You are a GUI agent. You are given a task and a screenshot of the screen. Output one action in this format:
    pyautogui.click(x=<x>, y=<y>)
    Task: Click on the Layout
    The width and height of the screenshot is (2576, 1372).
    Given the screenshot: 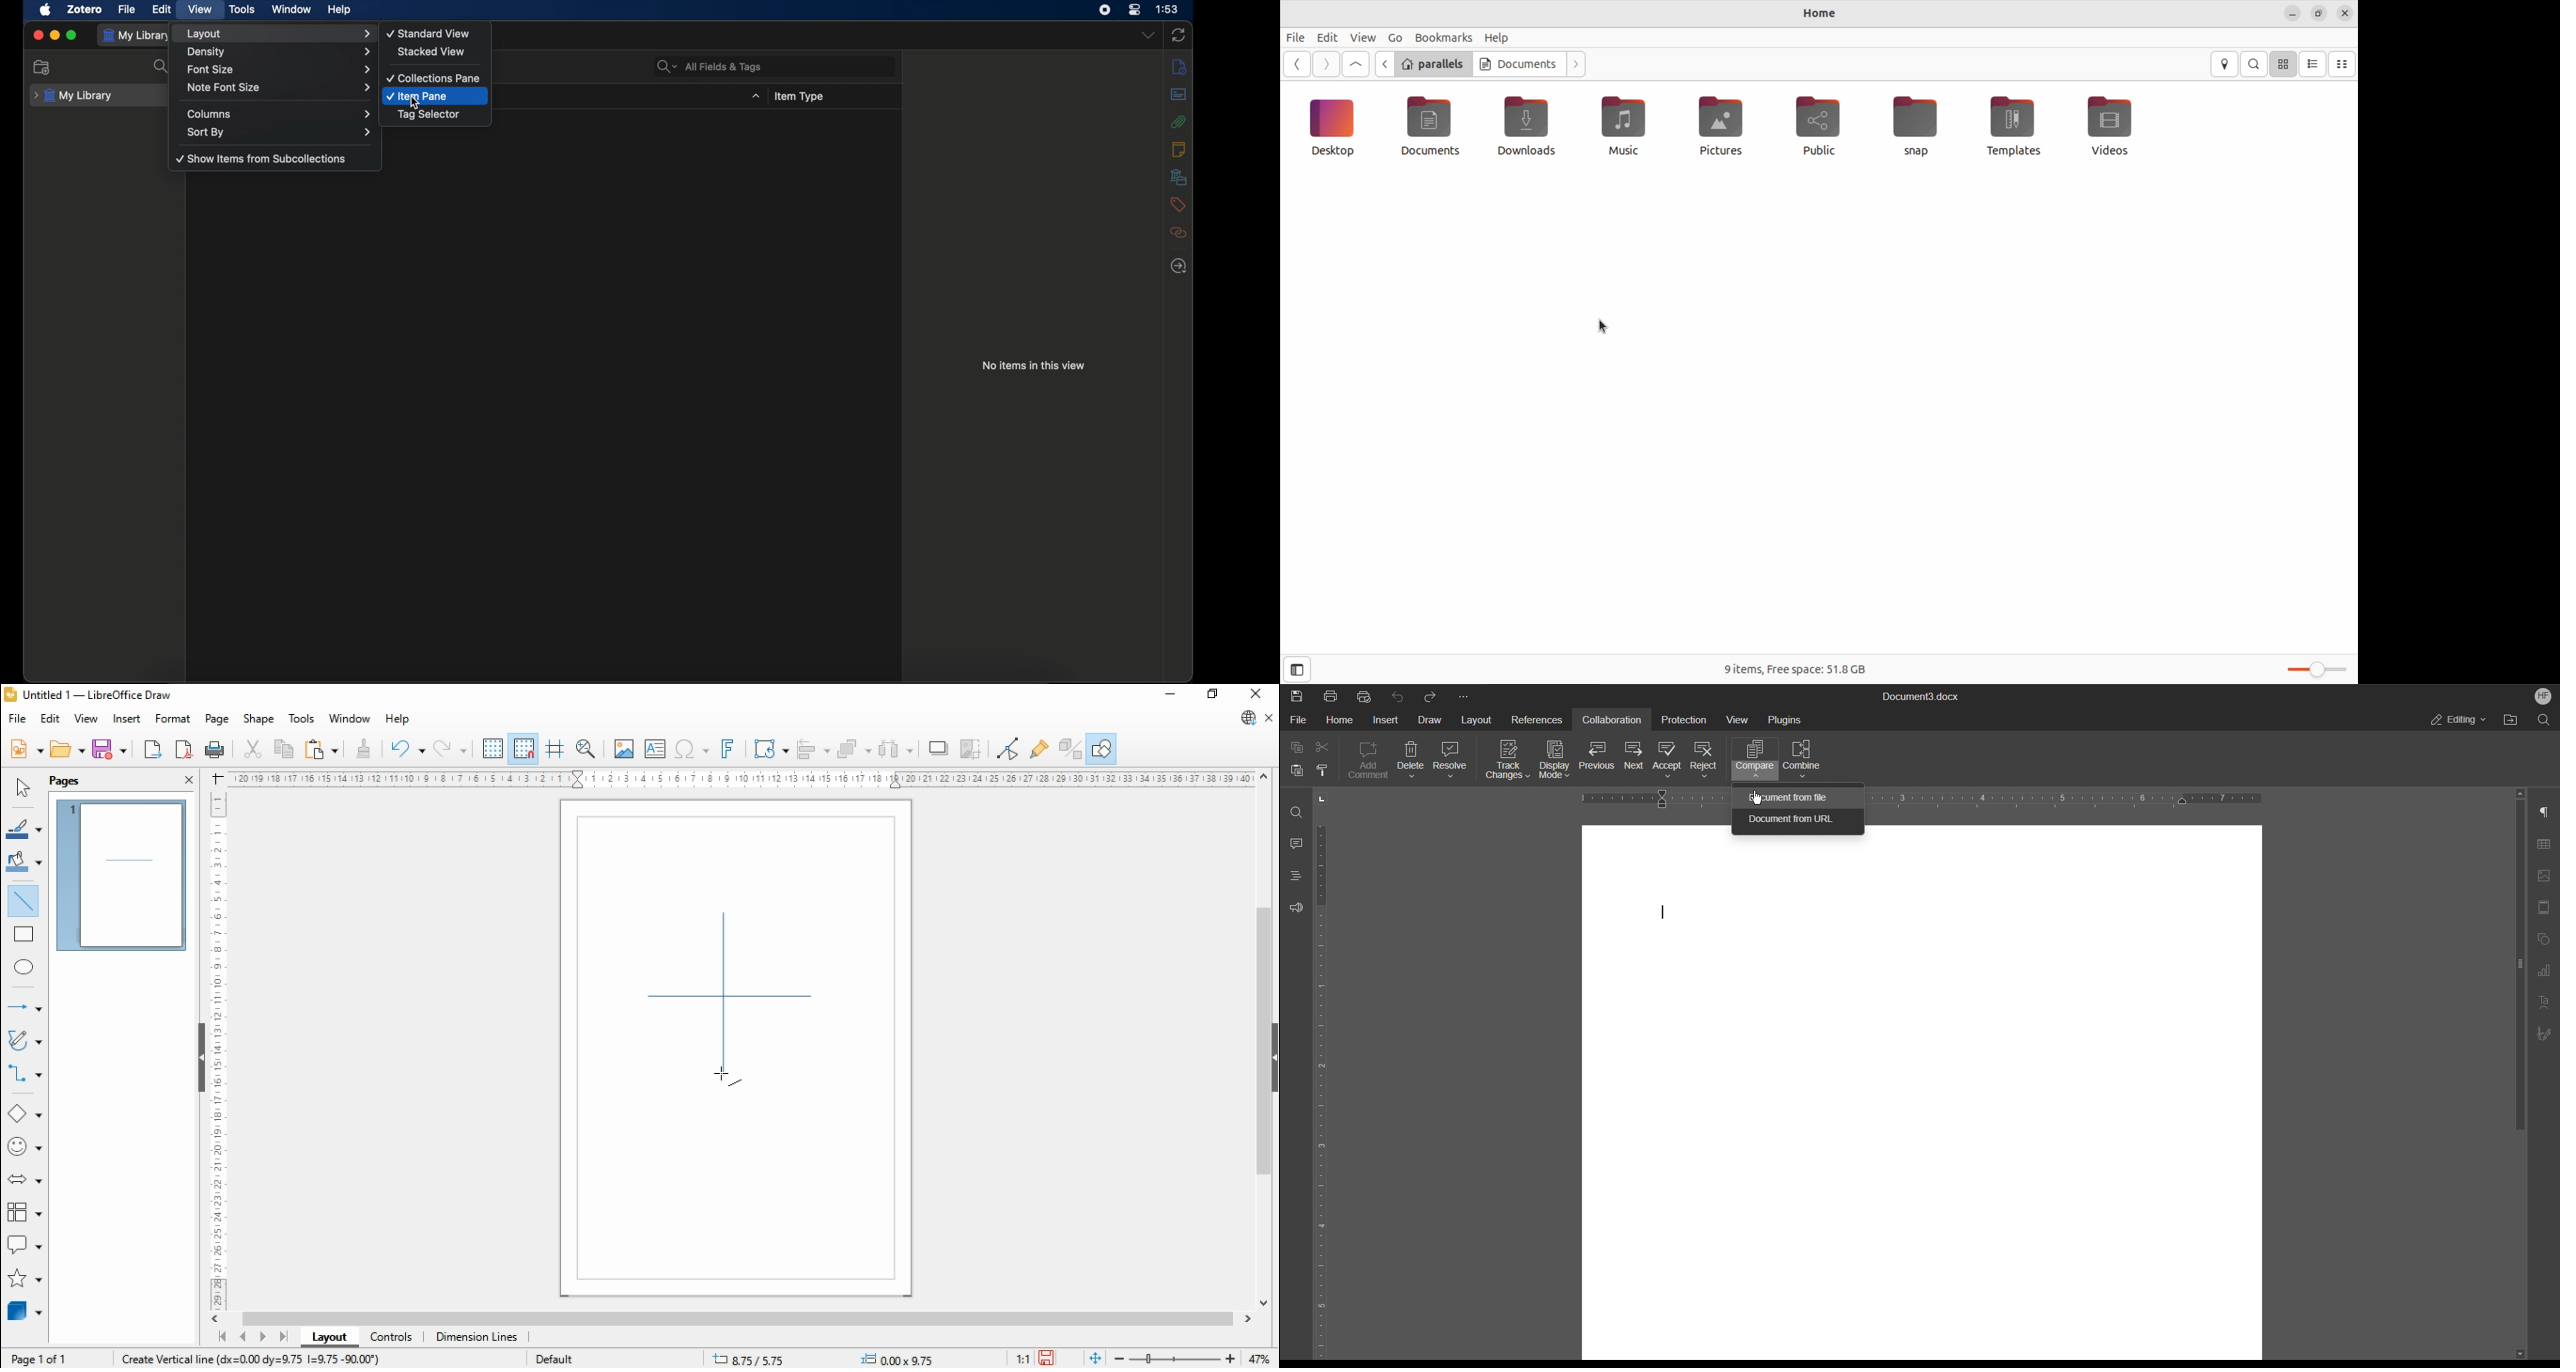 What is the action you would take?
    pyautogui.click(x=1476, y=721)
    